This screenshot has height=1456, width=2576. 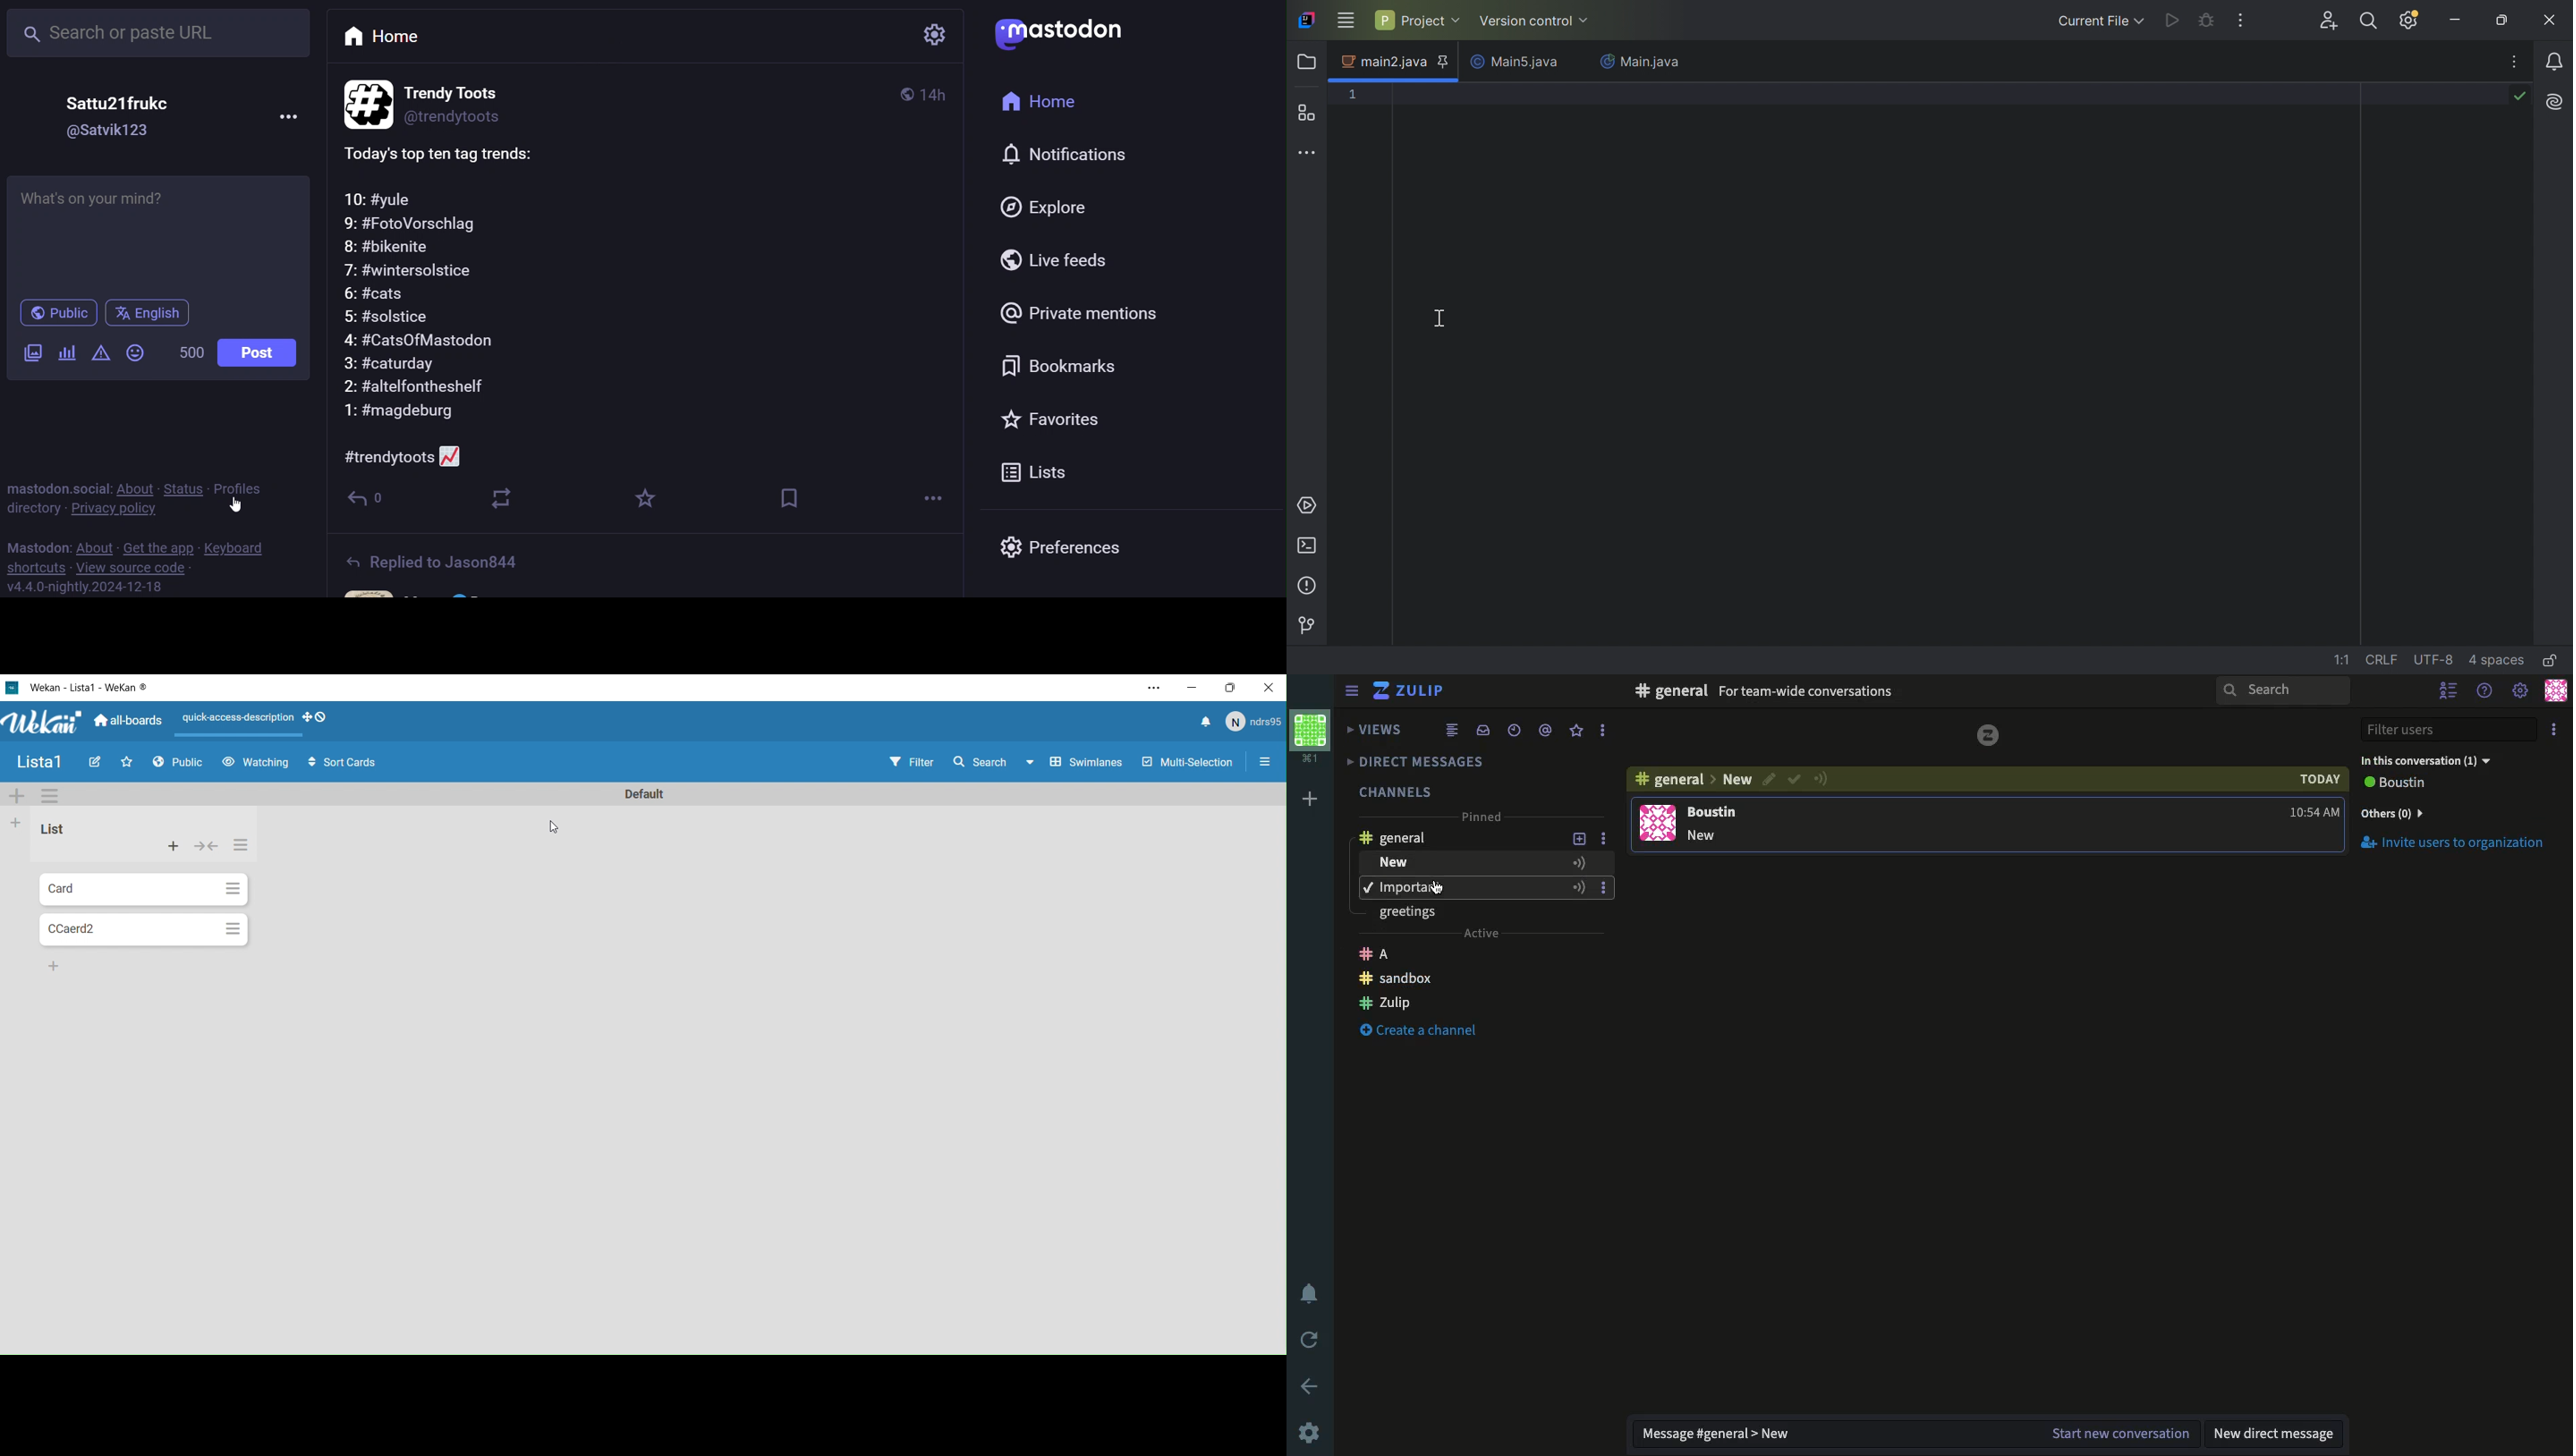 I want to click on cursor, so click(x=240, y=511).